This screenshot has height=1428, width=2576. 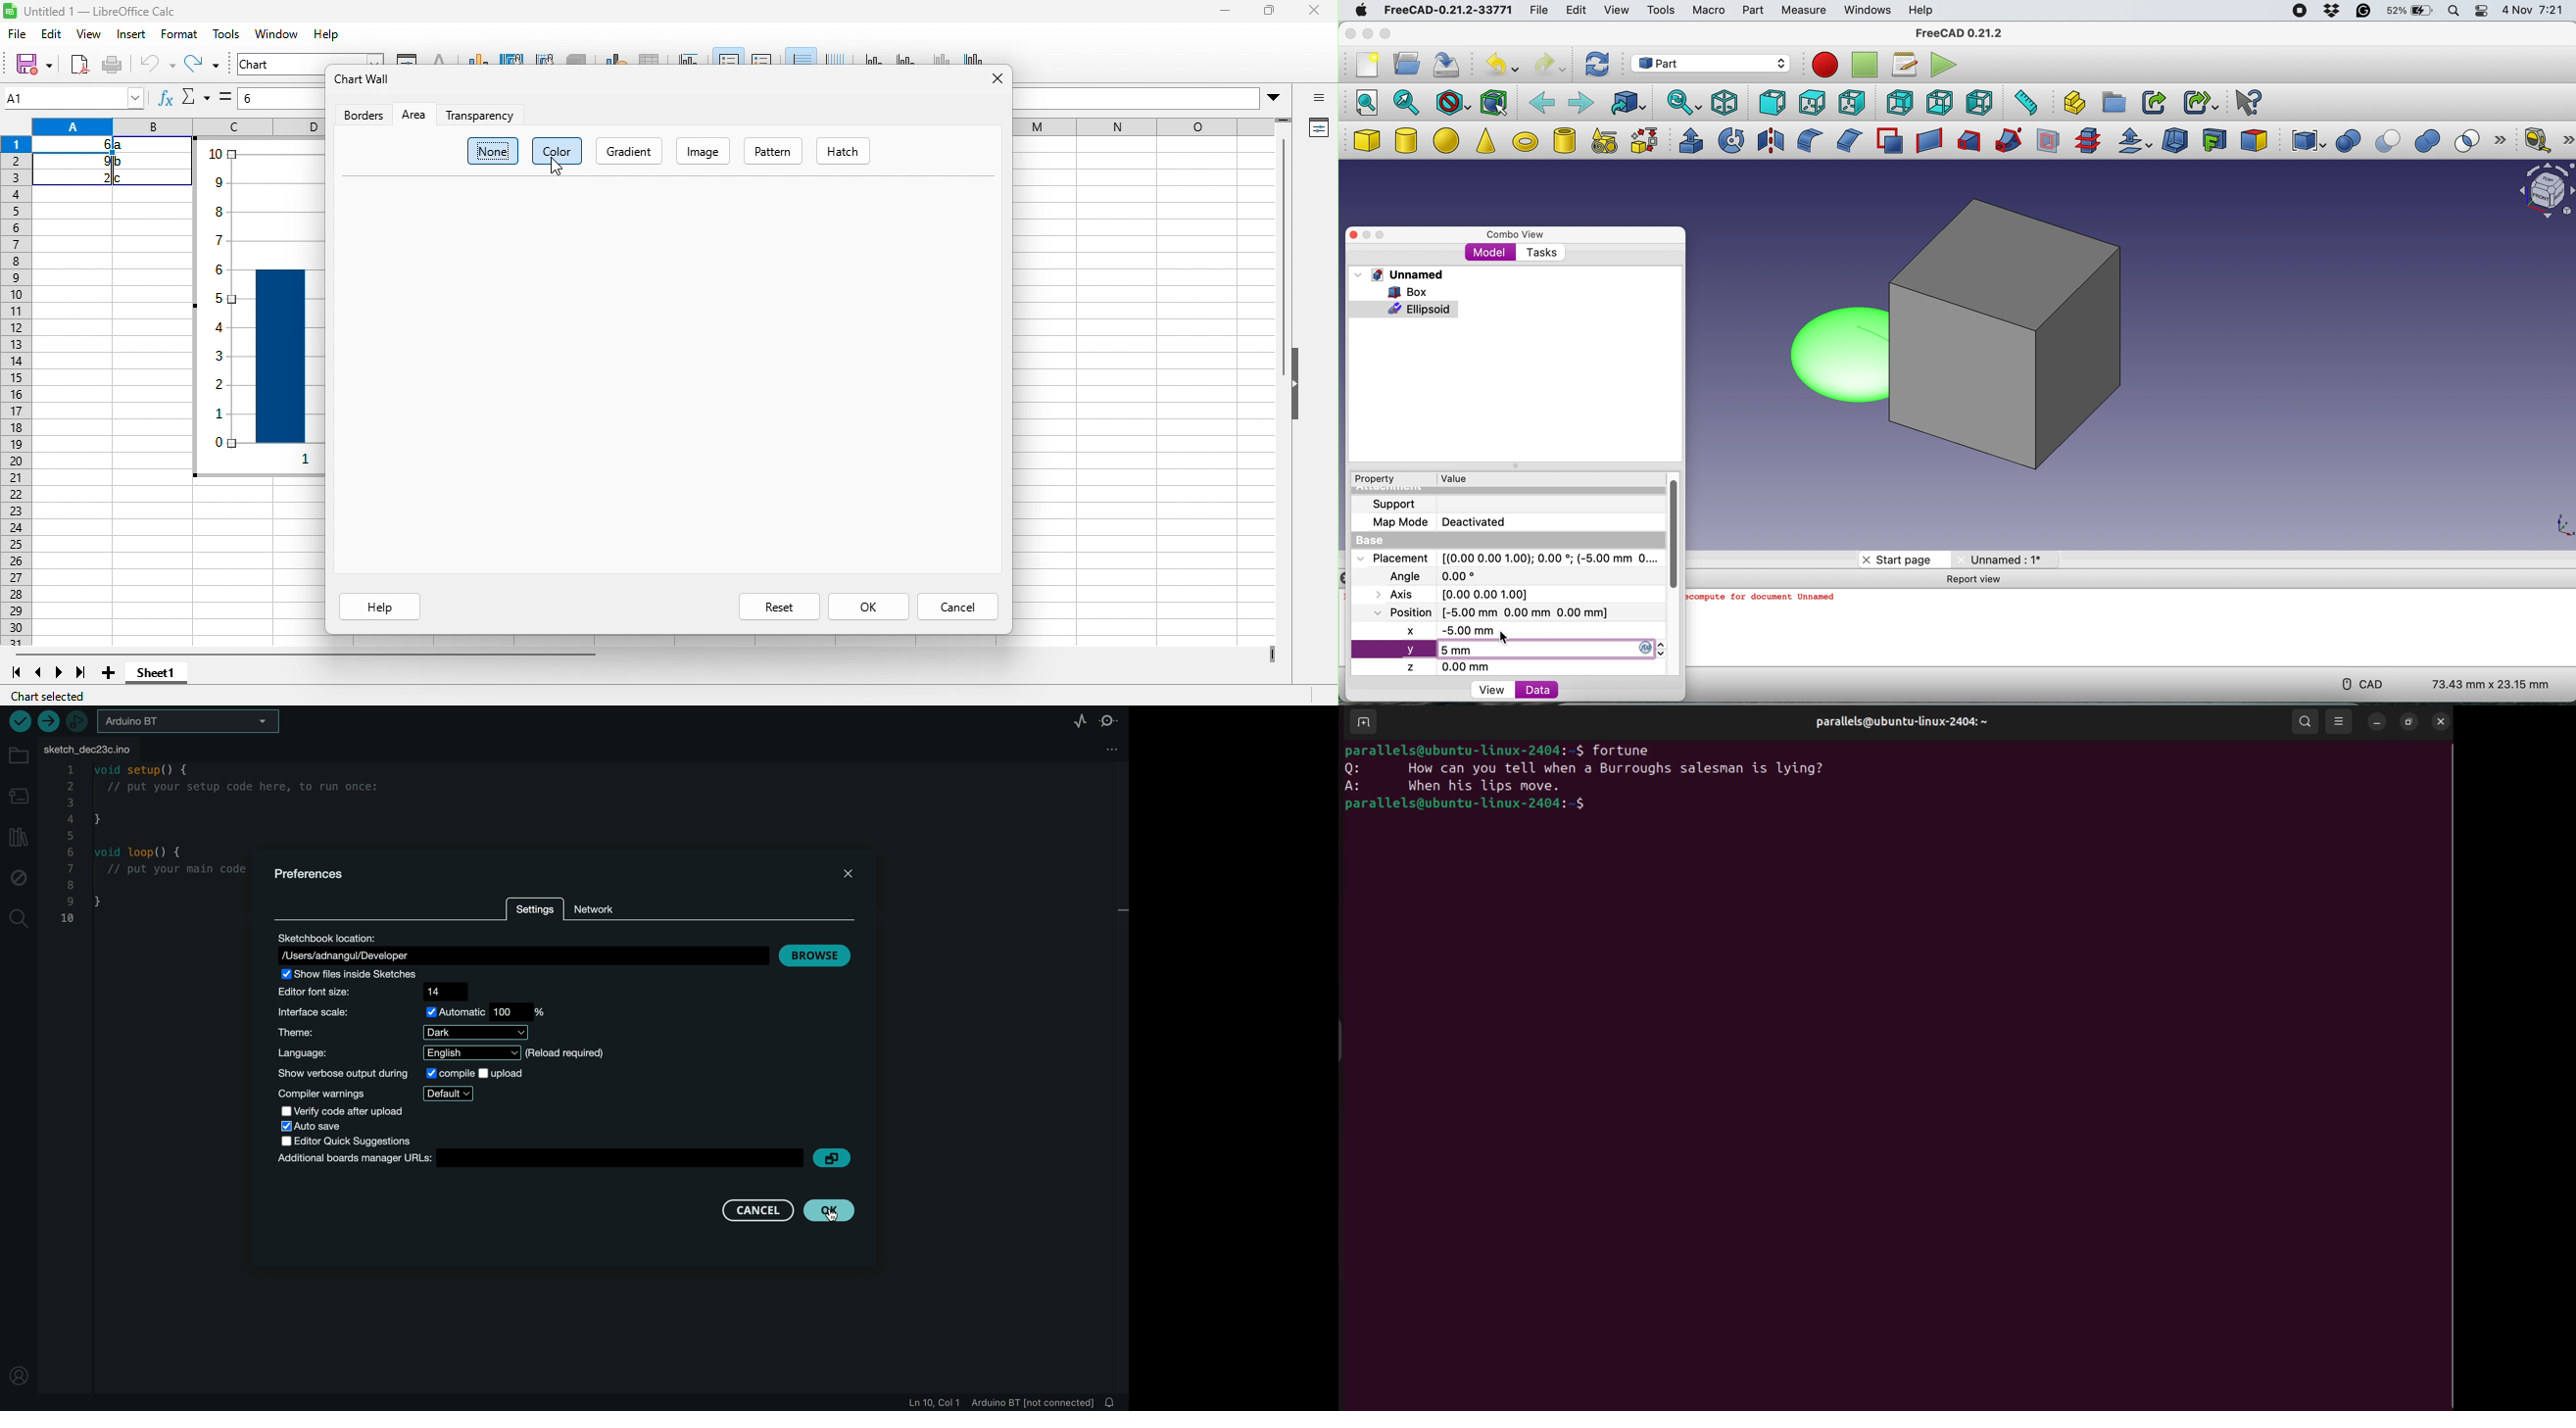 I want to click on column headings, so click(x=177, y=126).